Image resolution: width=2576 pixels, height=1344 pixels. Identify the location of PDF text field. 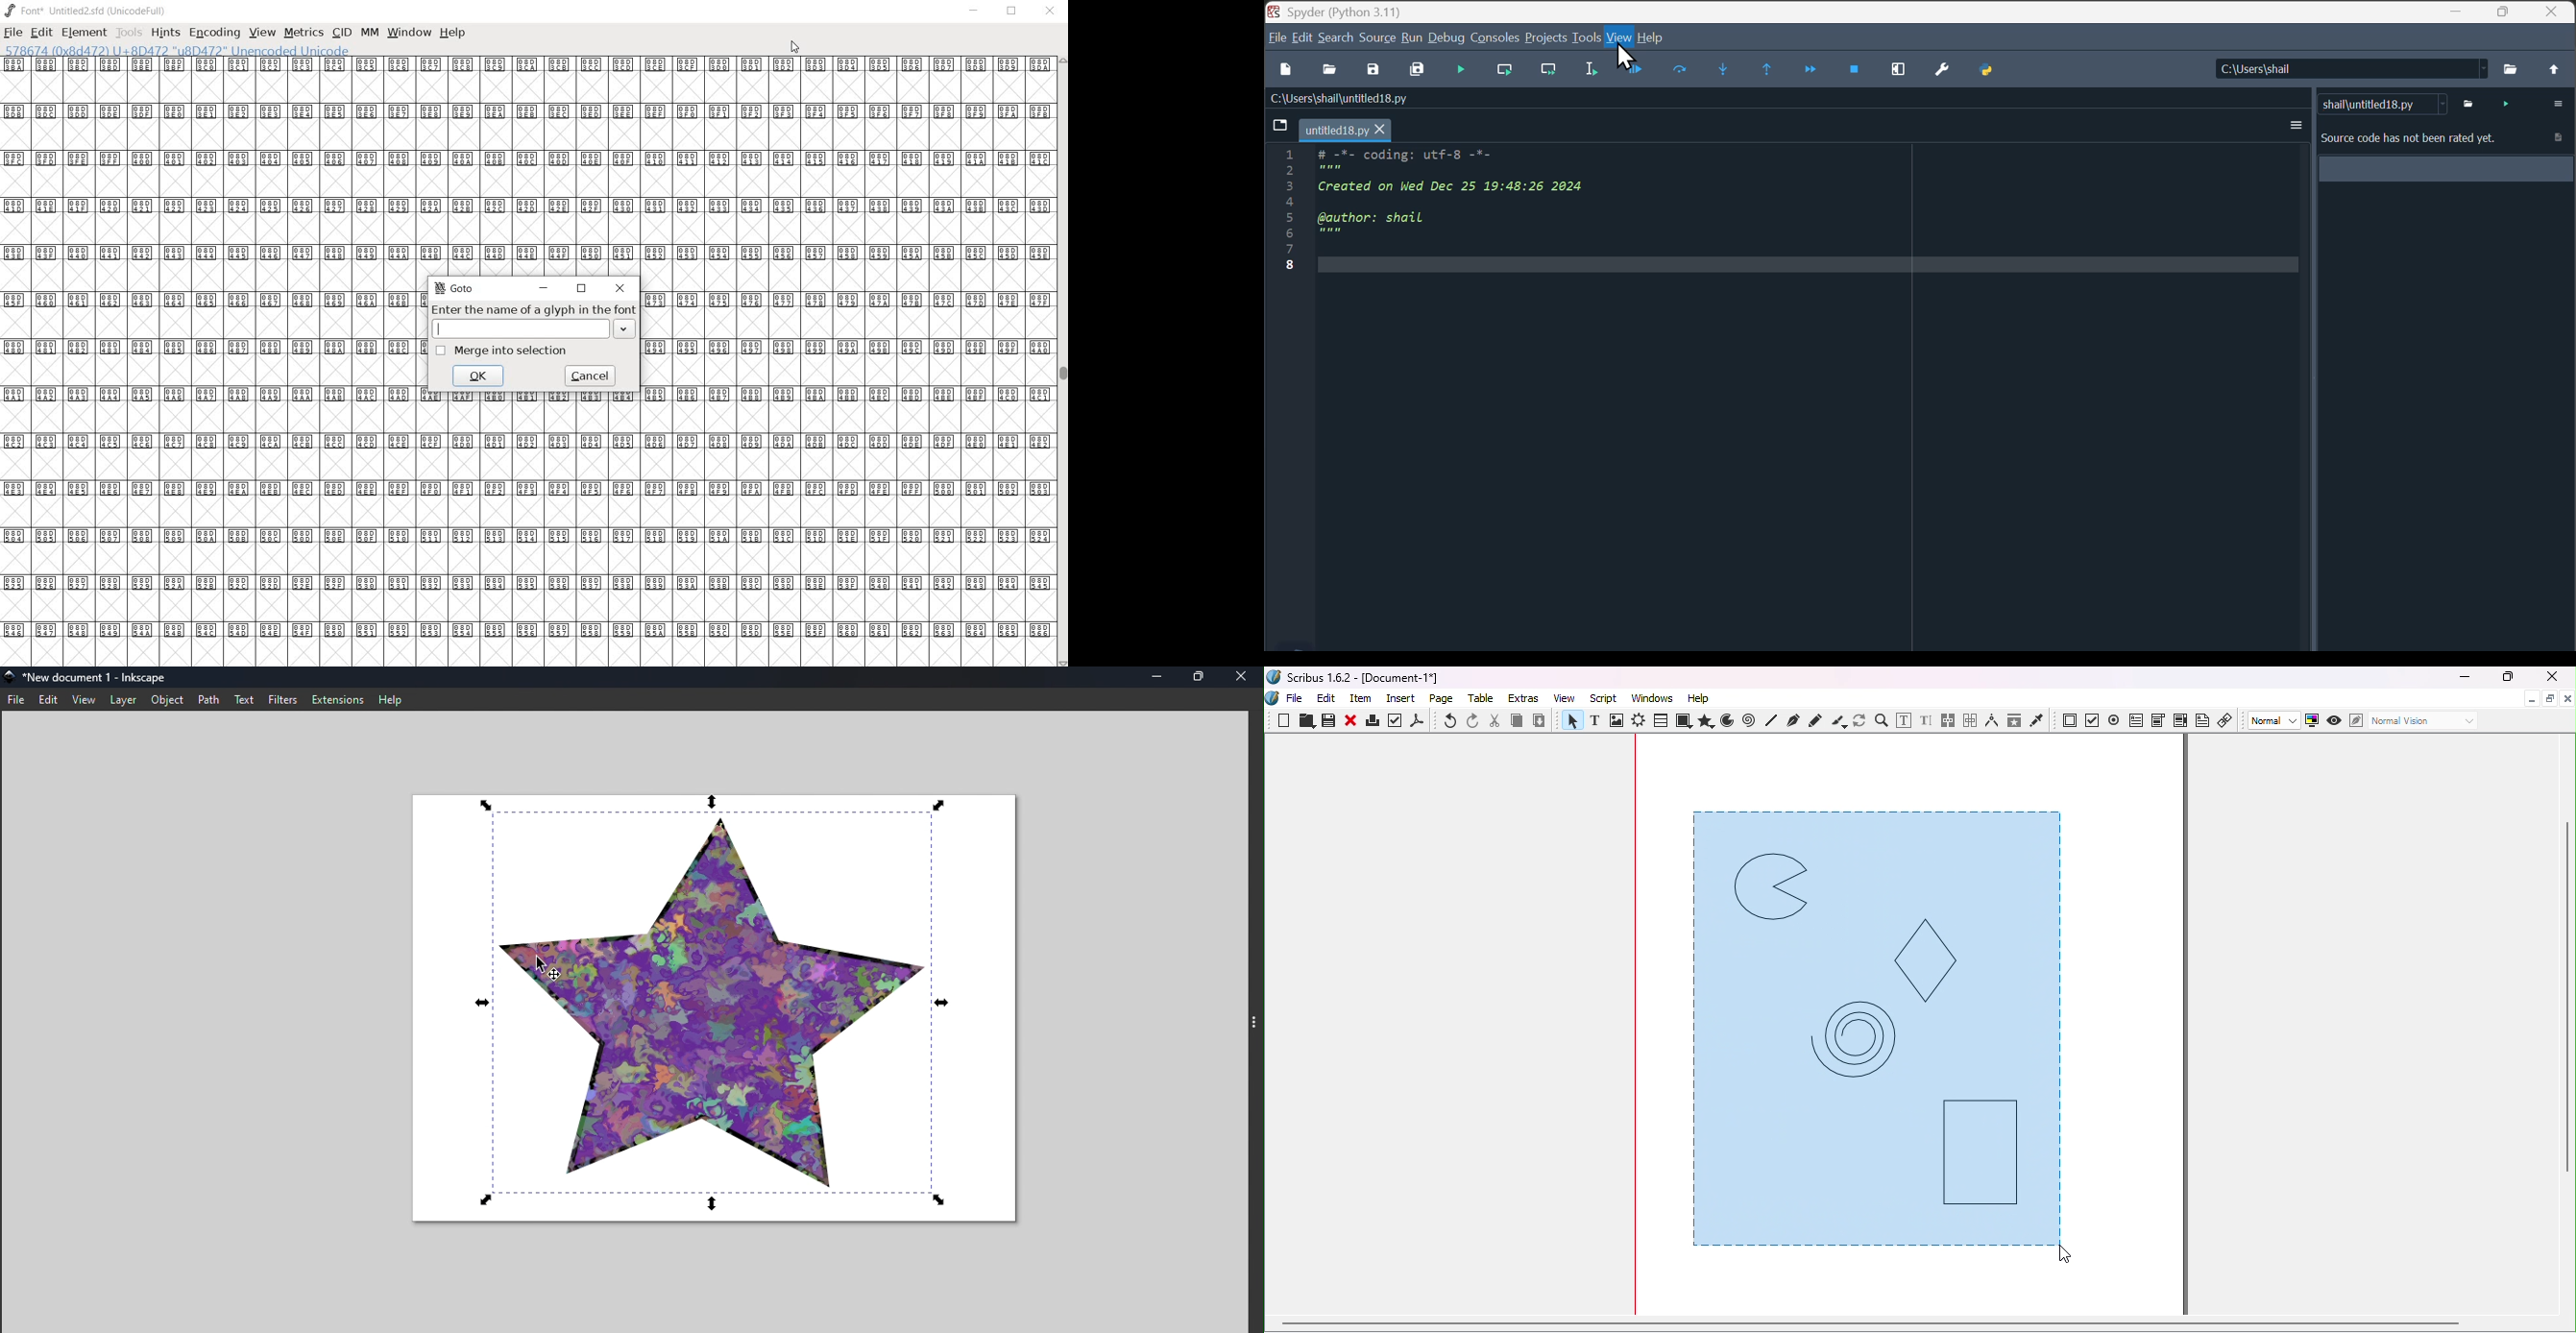
(2135, 718).